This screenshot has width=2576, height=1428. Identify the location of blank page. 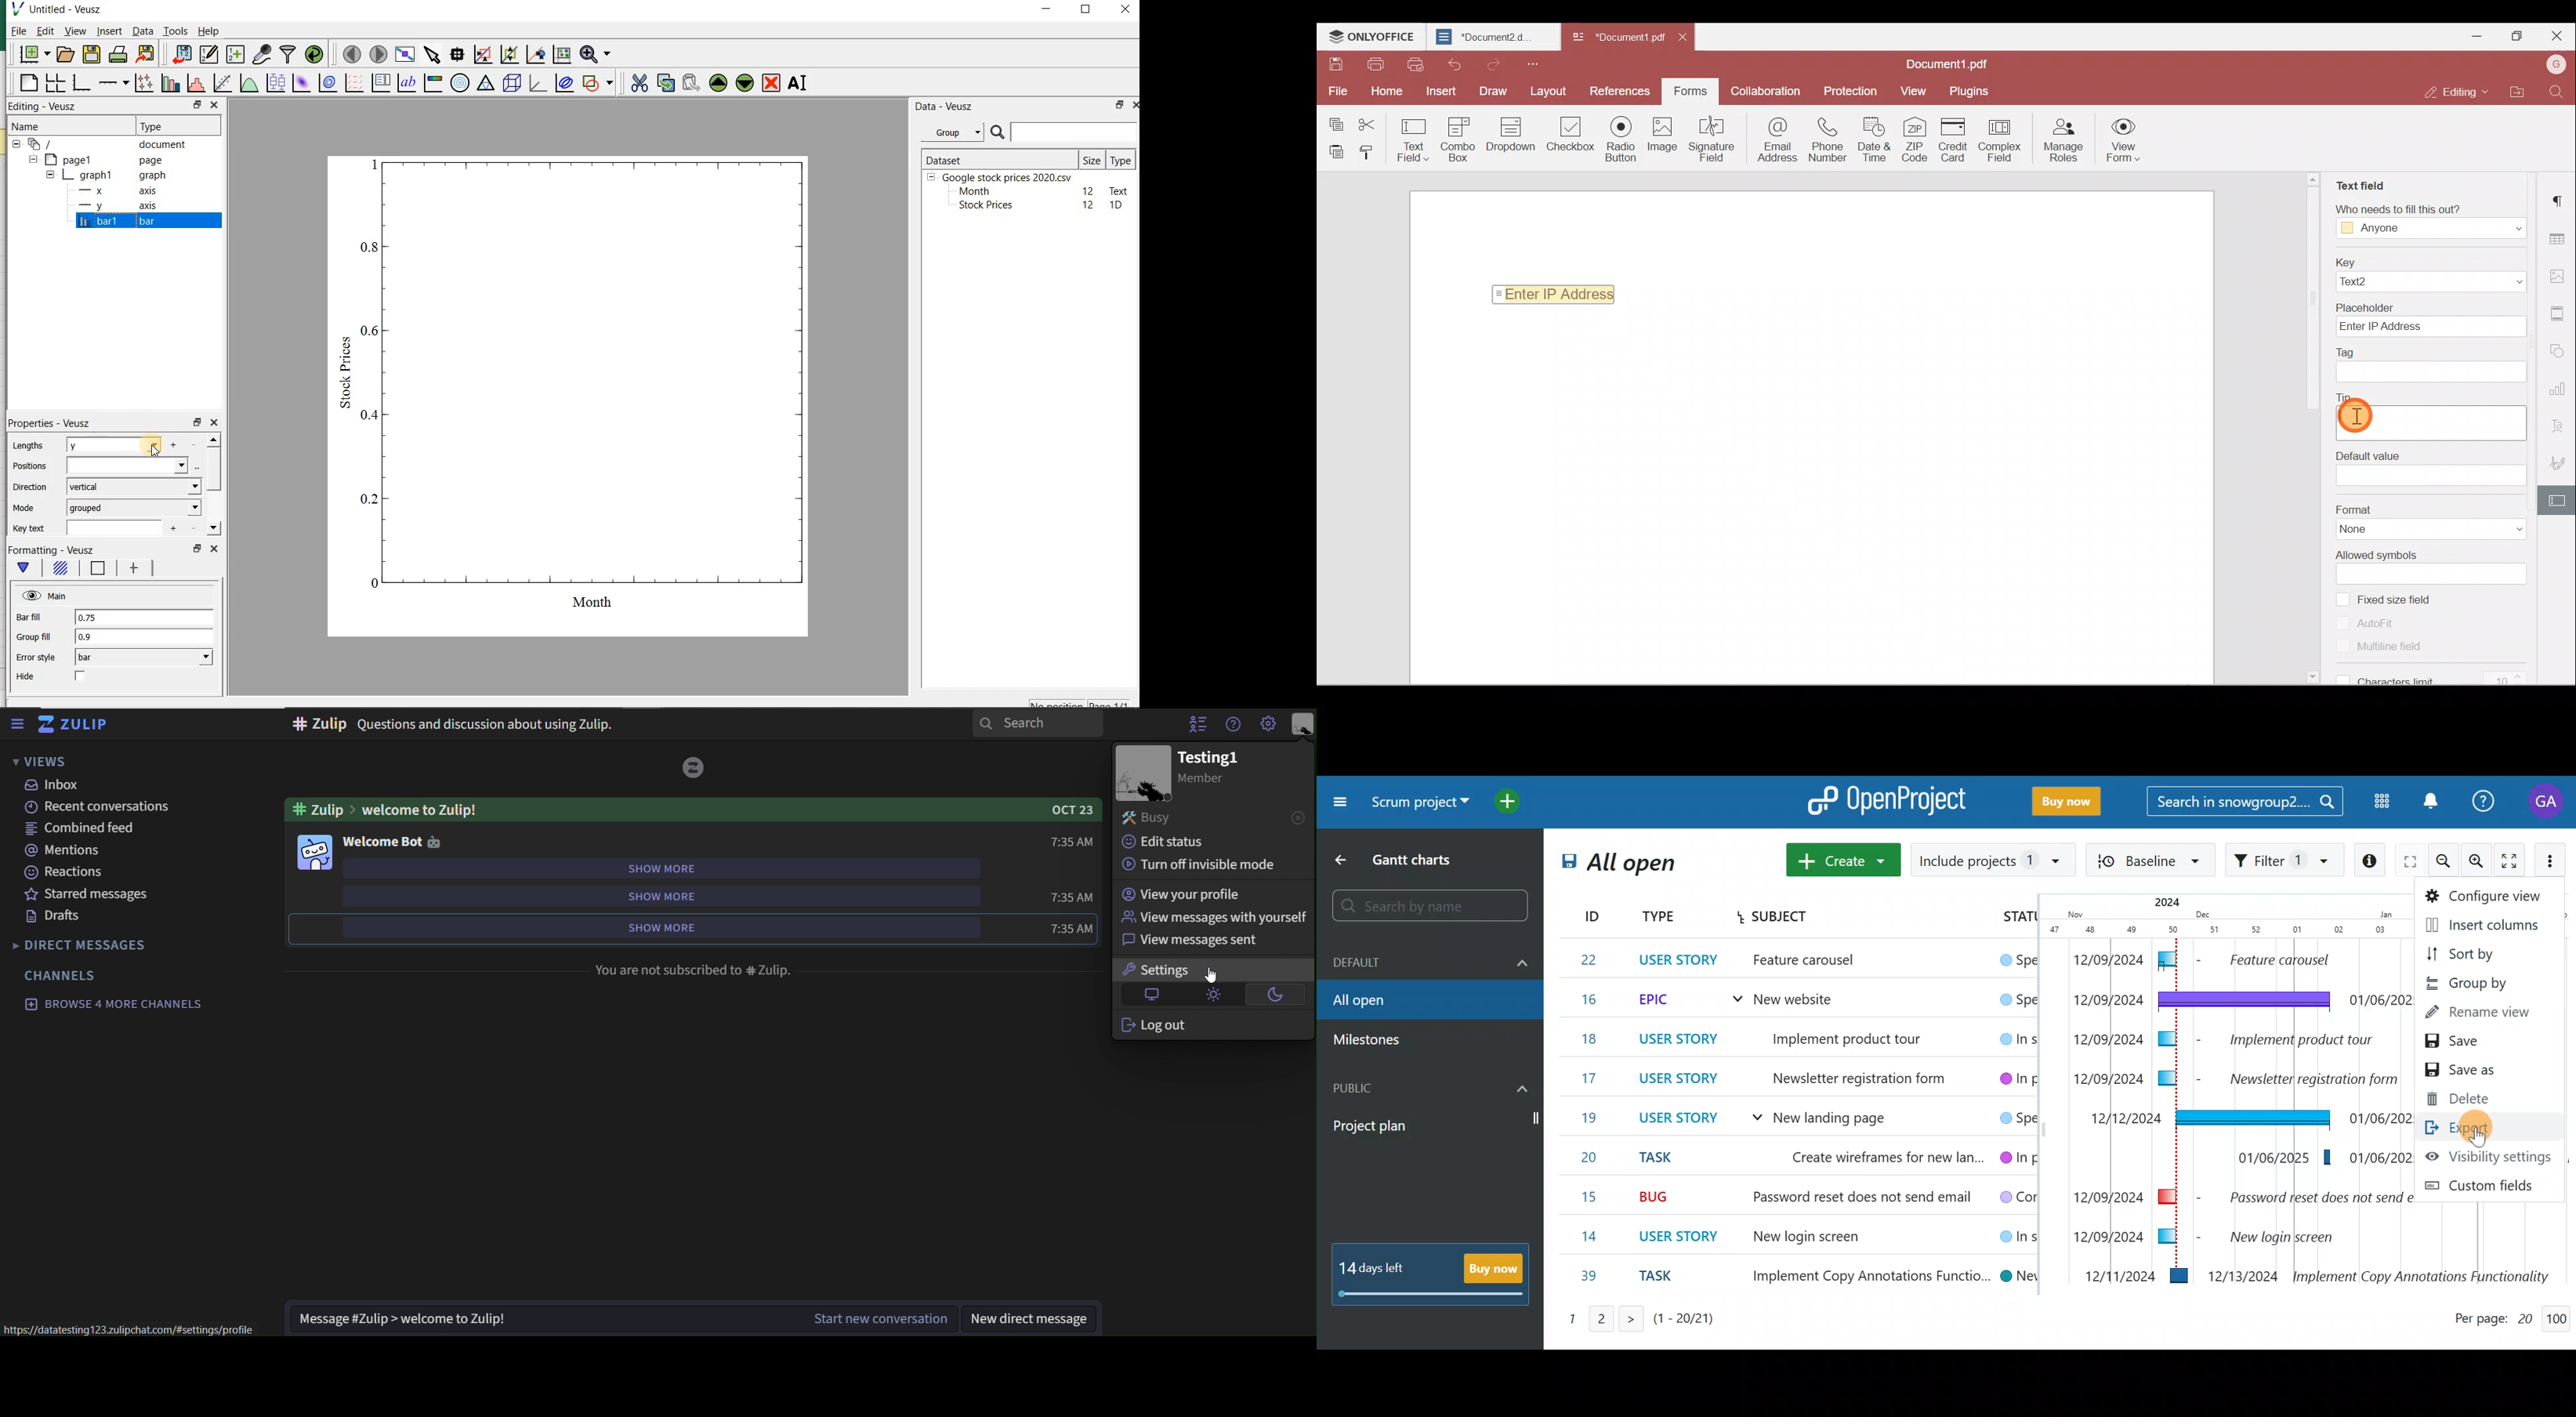
(28, 85).